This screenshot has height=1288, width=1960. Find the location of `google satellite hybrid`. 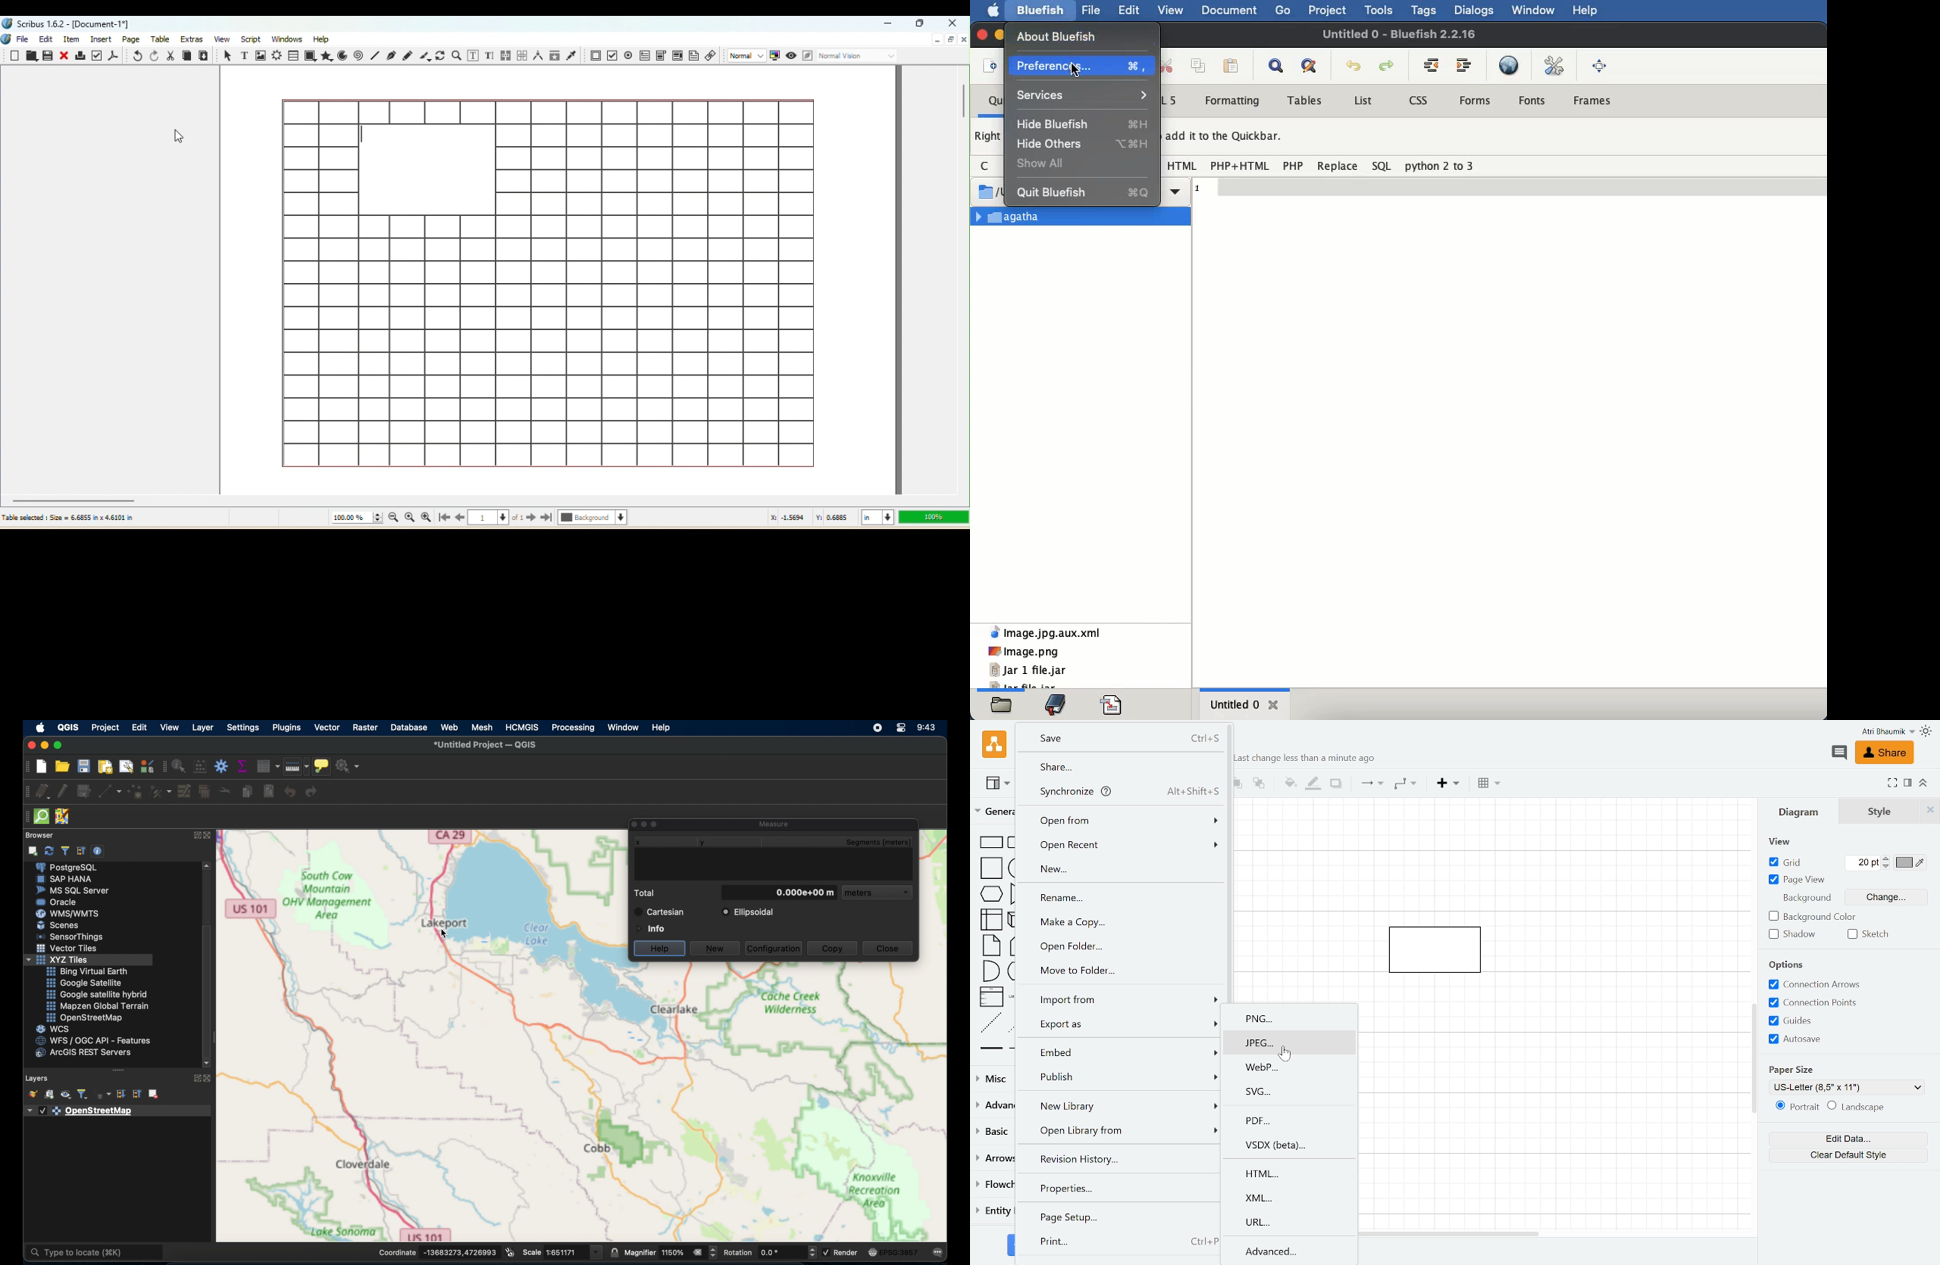

google satellite hybrid is located at coordinates (98, 994).